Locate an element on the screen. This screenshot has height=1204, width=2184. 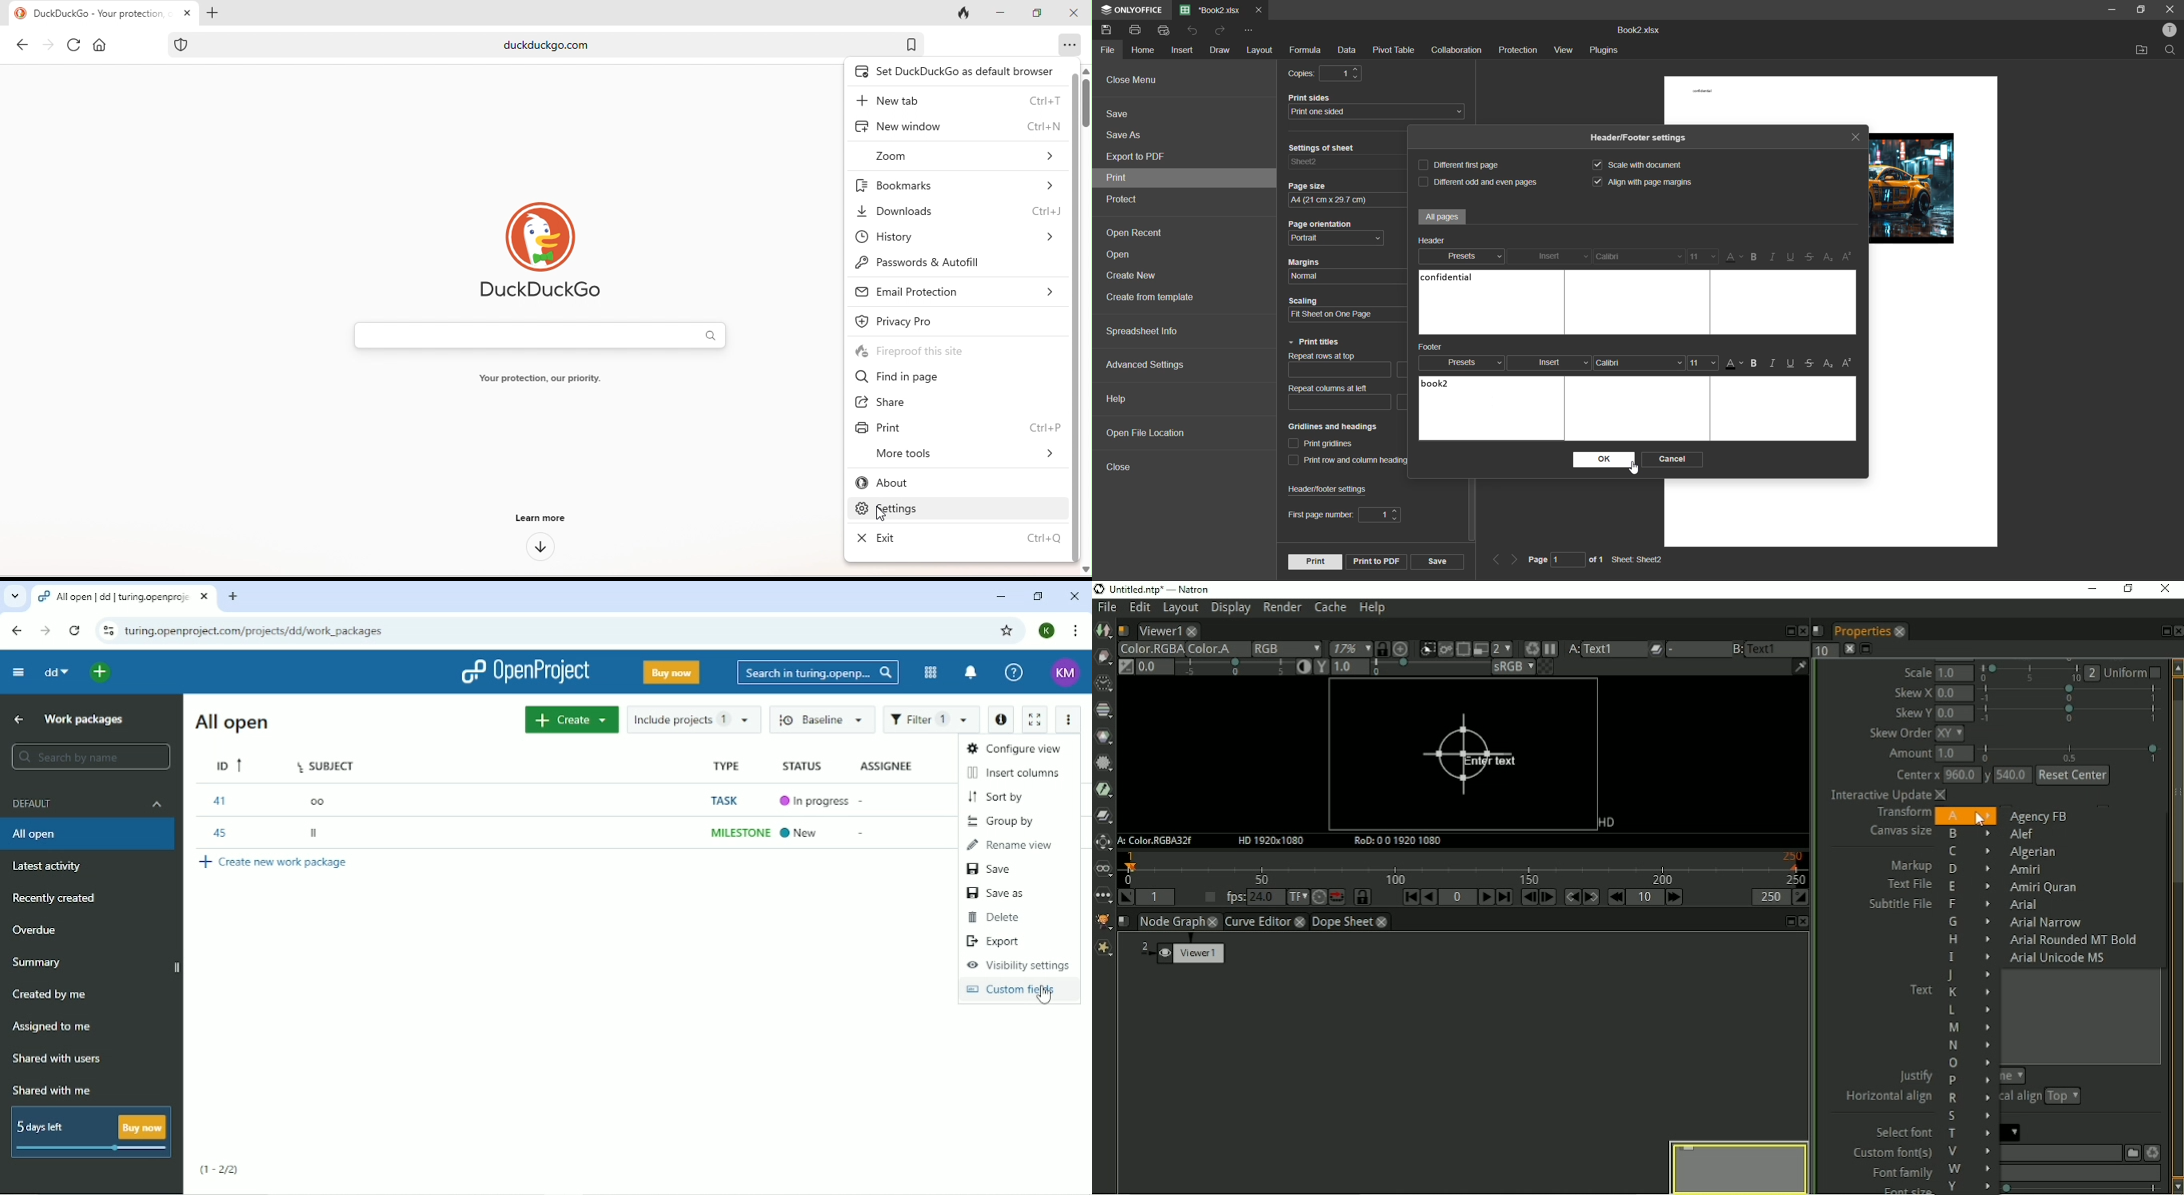
notification is located at coordinates (972, 673).